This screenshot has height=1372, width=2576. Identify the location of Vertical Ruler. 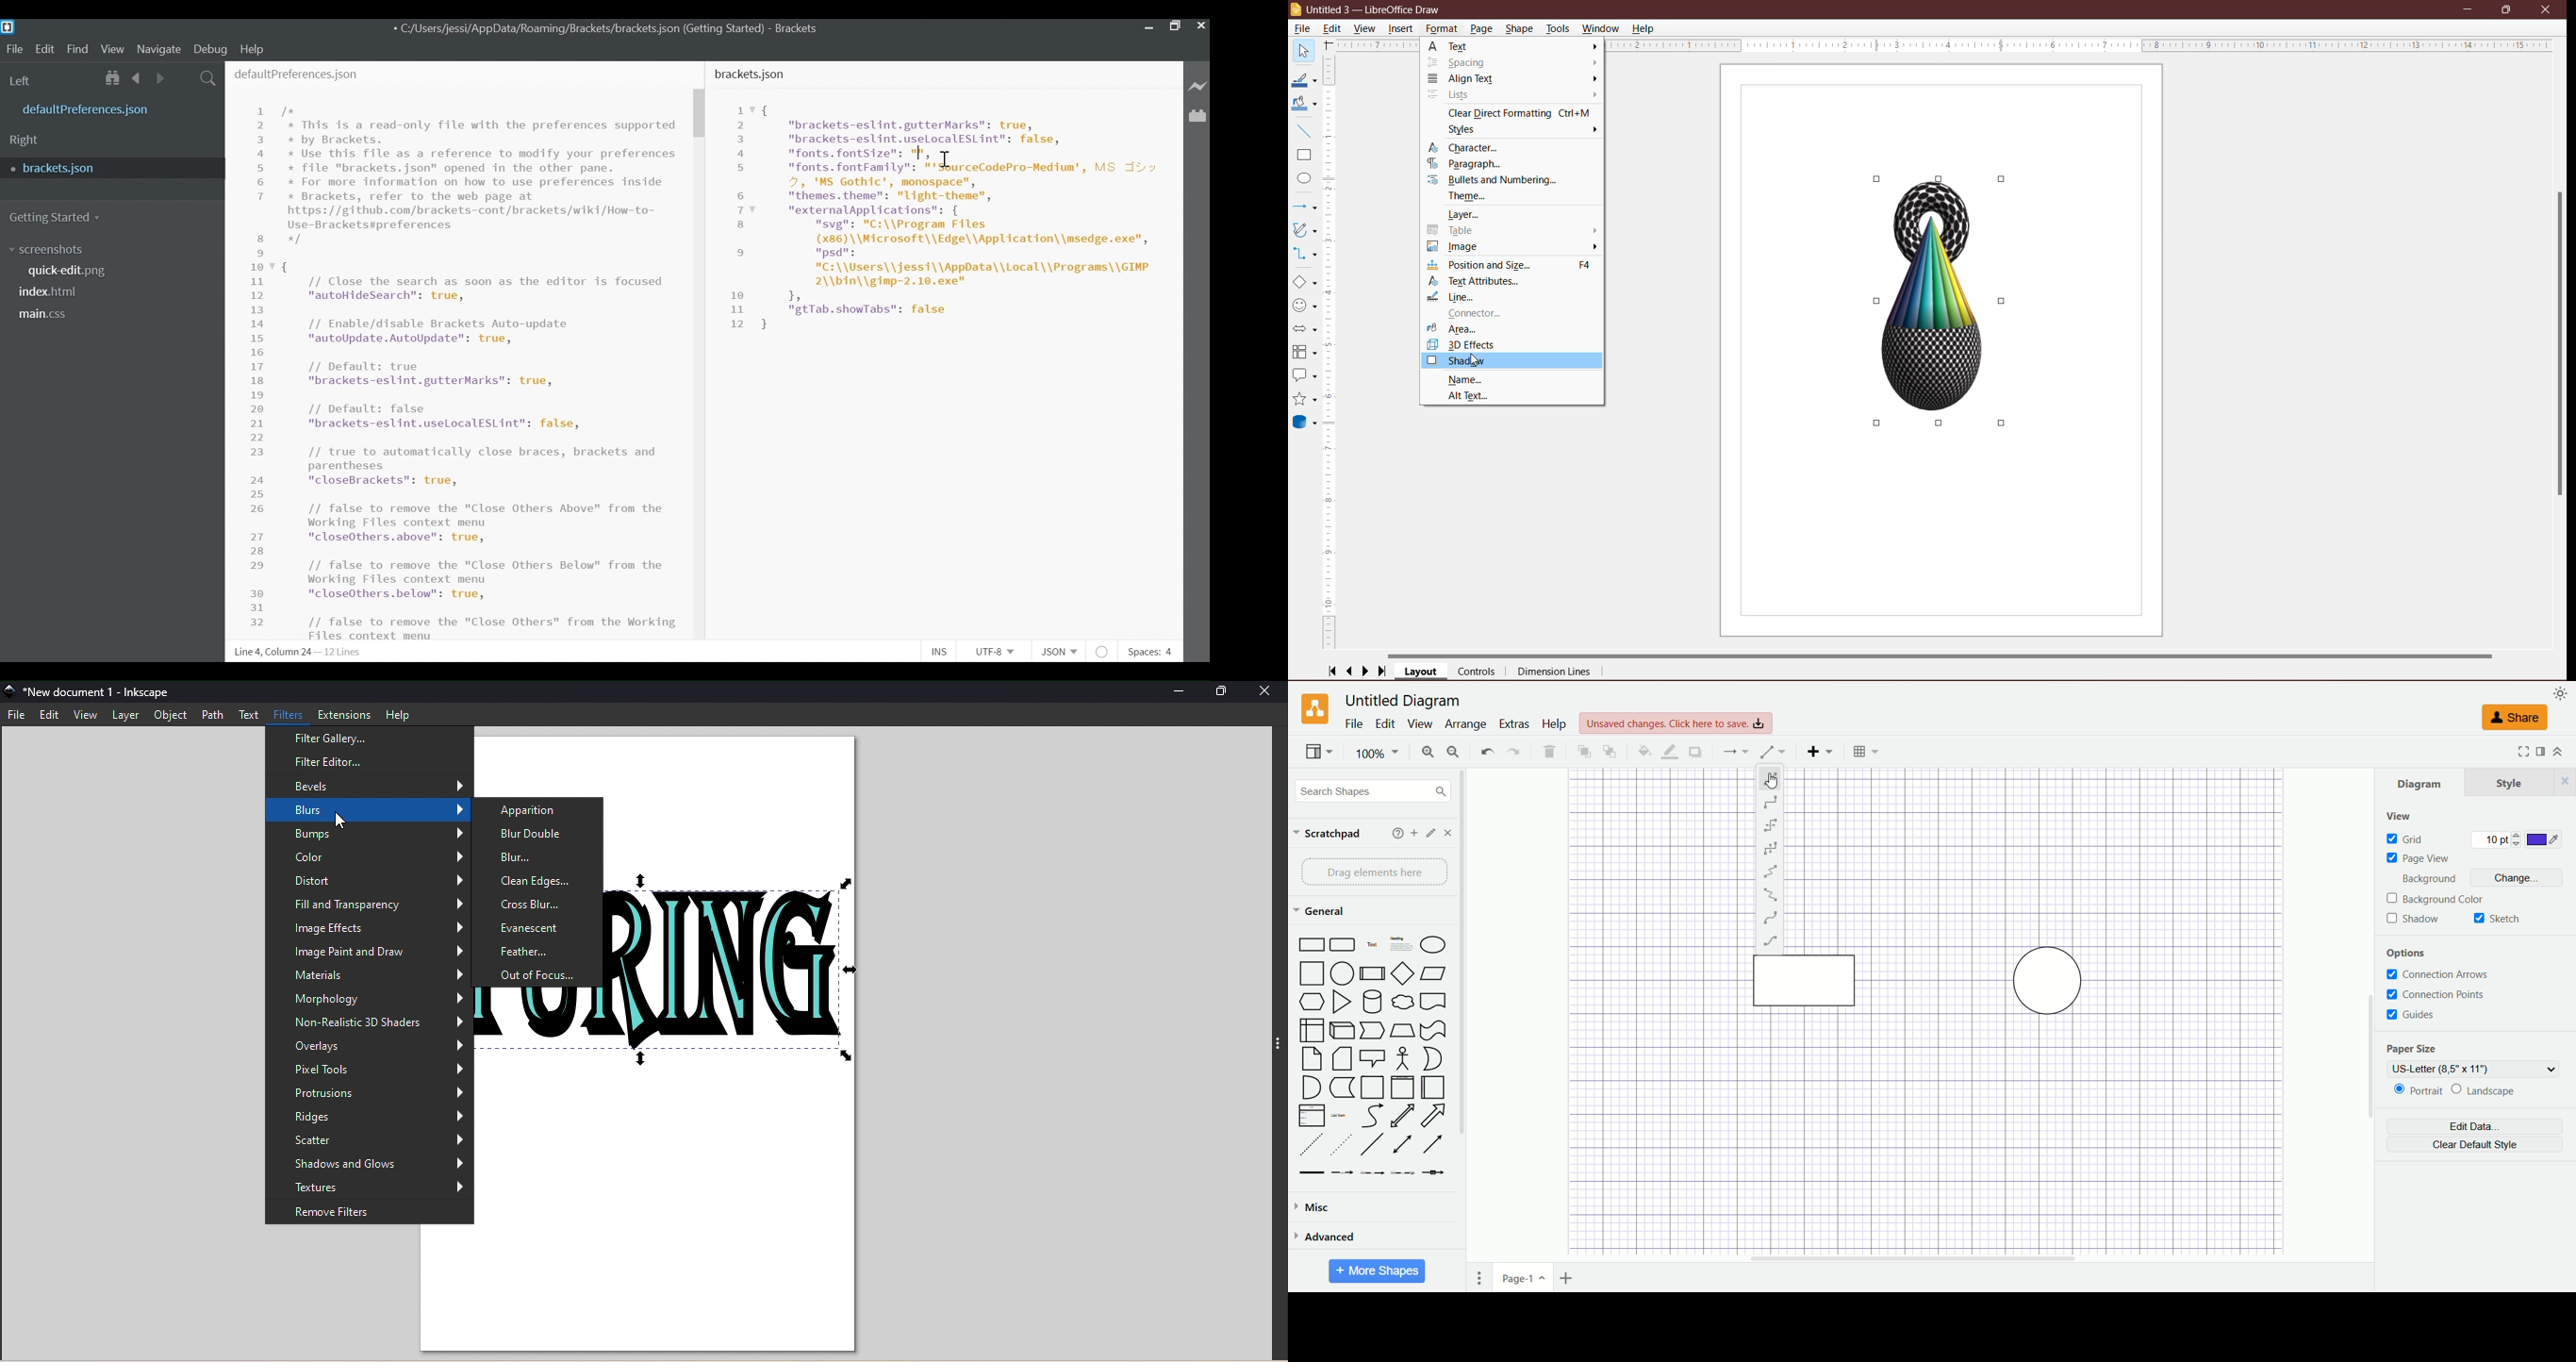
(1330, 354).